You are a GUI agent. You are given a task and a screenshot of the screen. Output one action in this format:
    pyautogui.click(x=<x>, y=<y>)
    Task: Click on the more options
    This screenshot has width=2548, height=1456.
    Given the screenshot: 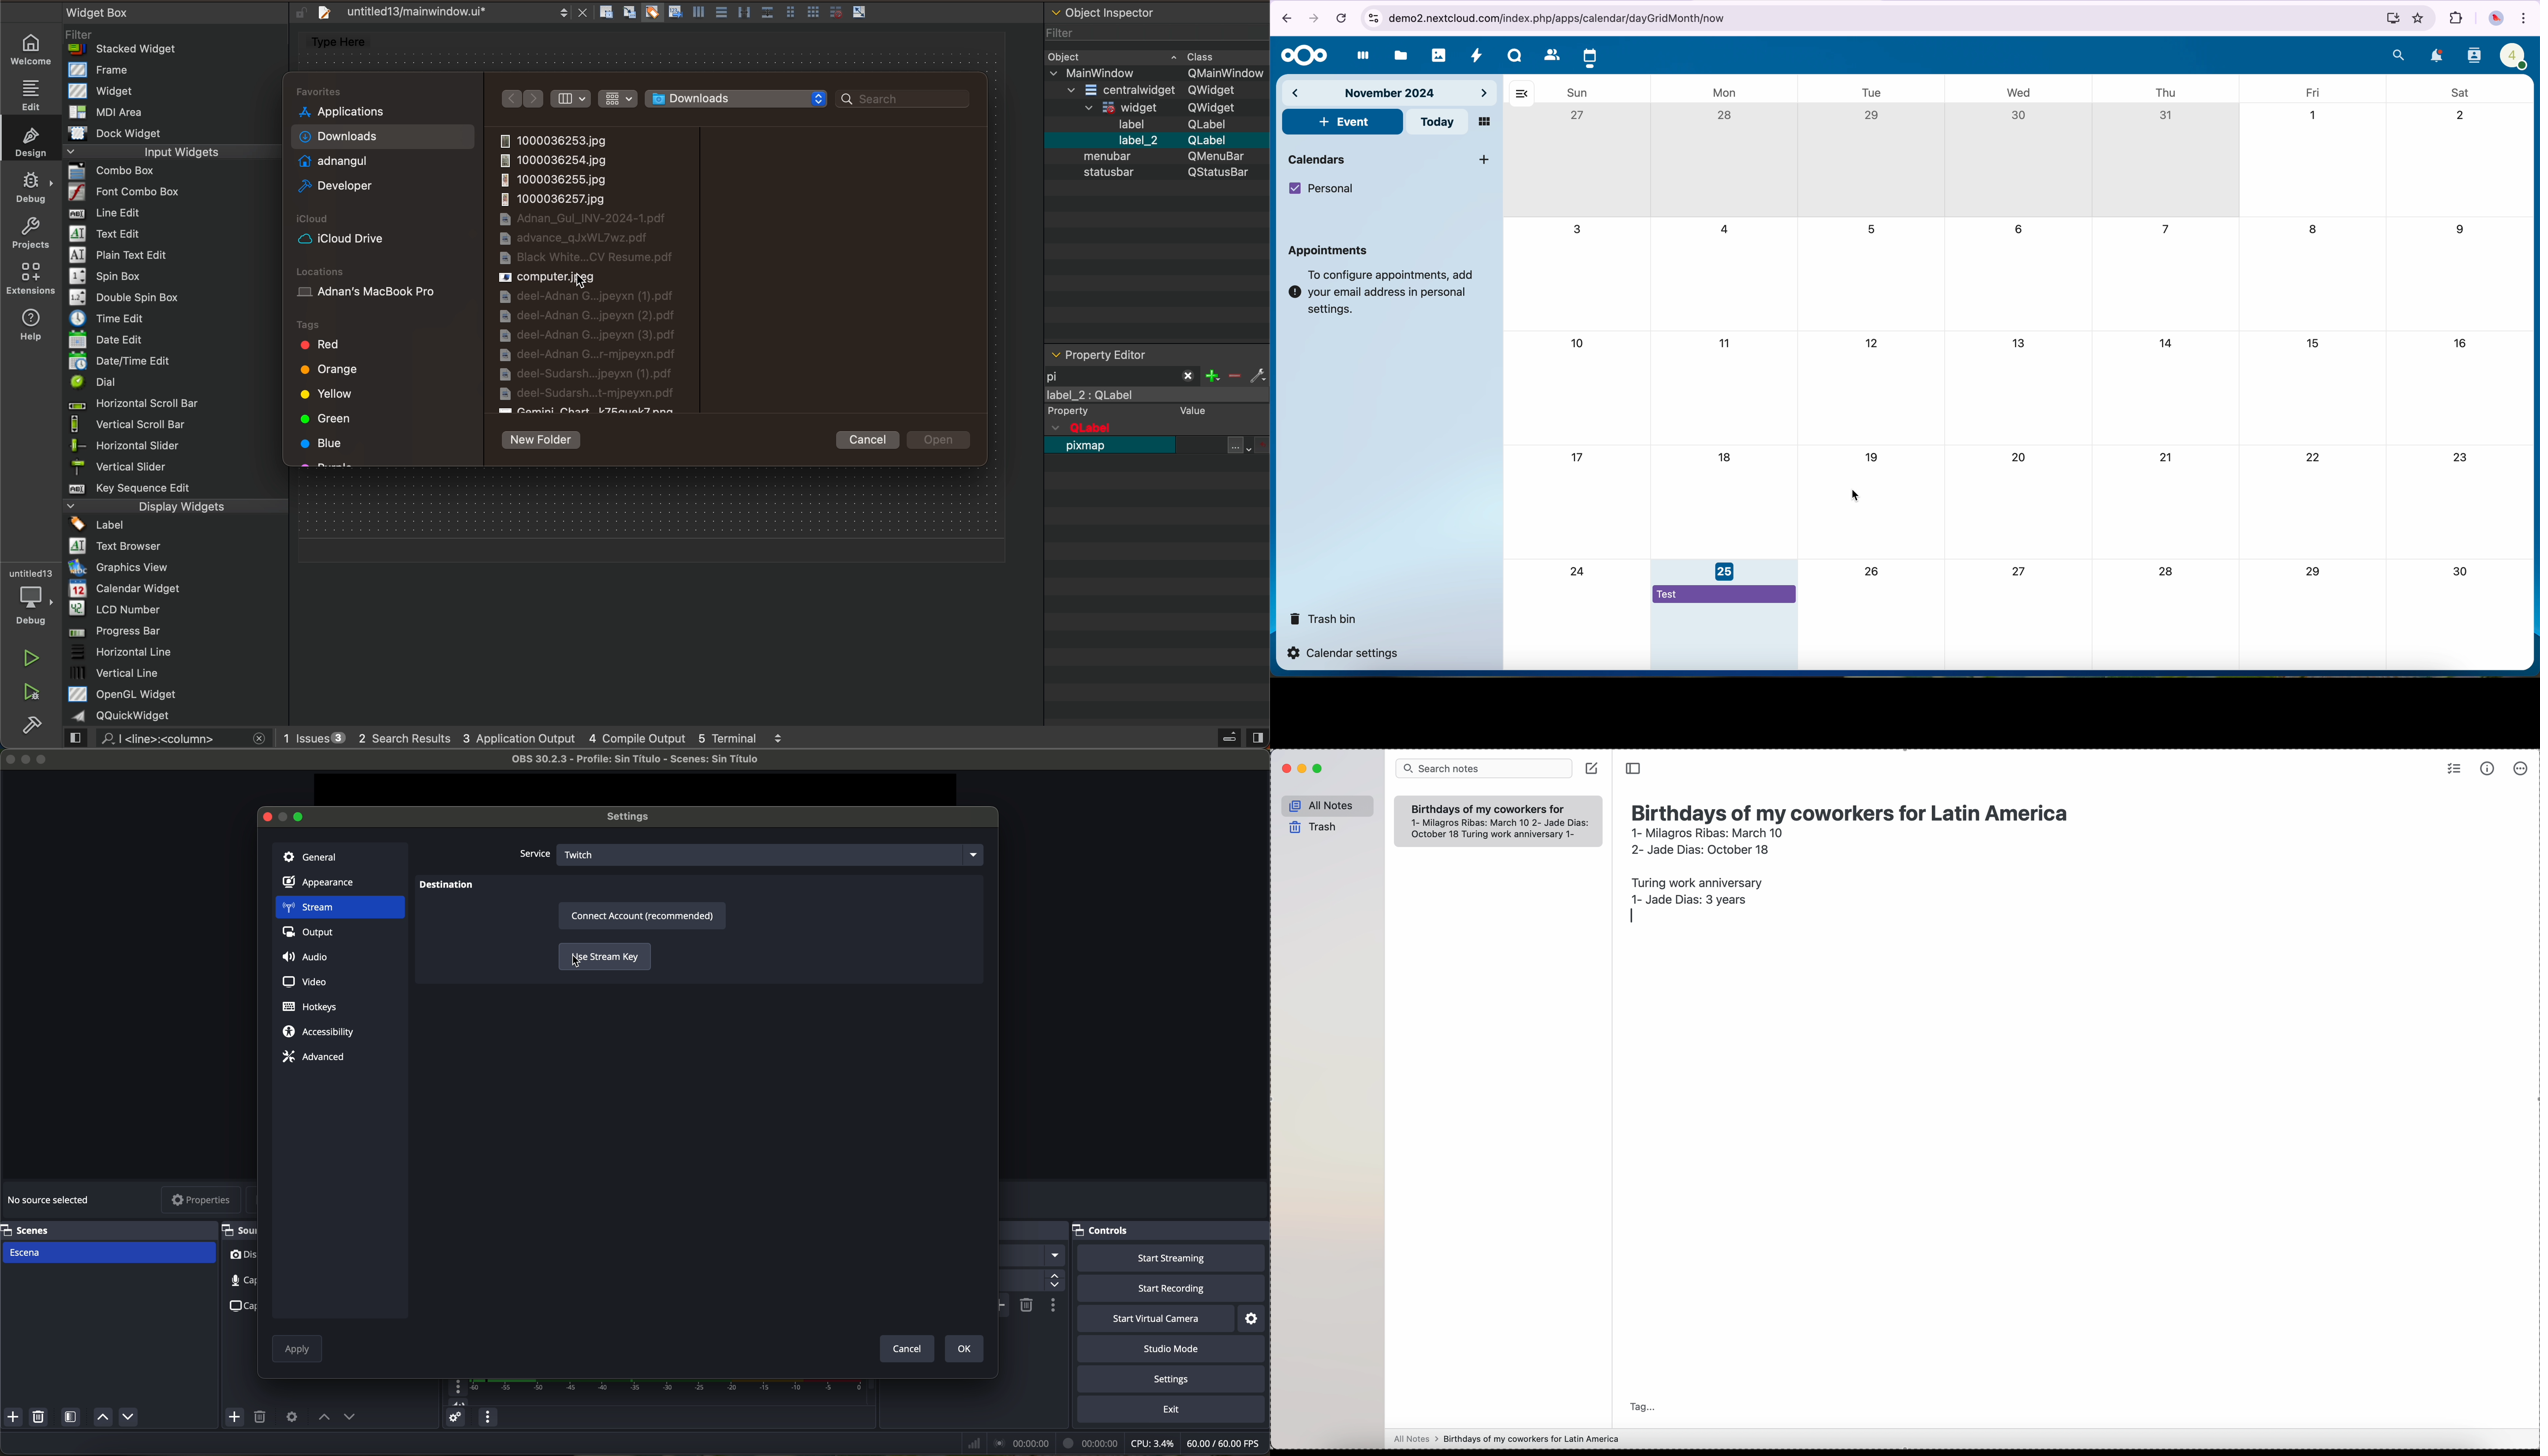 What is the action you would take?
    pyautogui.click(x=2522, y=767)
    